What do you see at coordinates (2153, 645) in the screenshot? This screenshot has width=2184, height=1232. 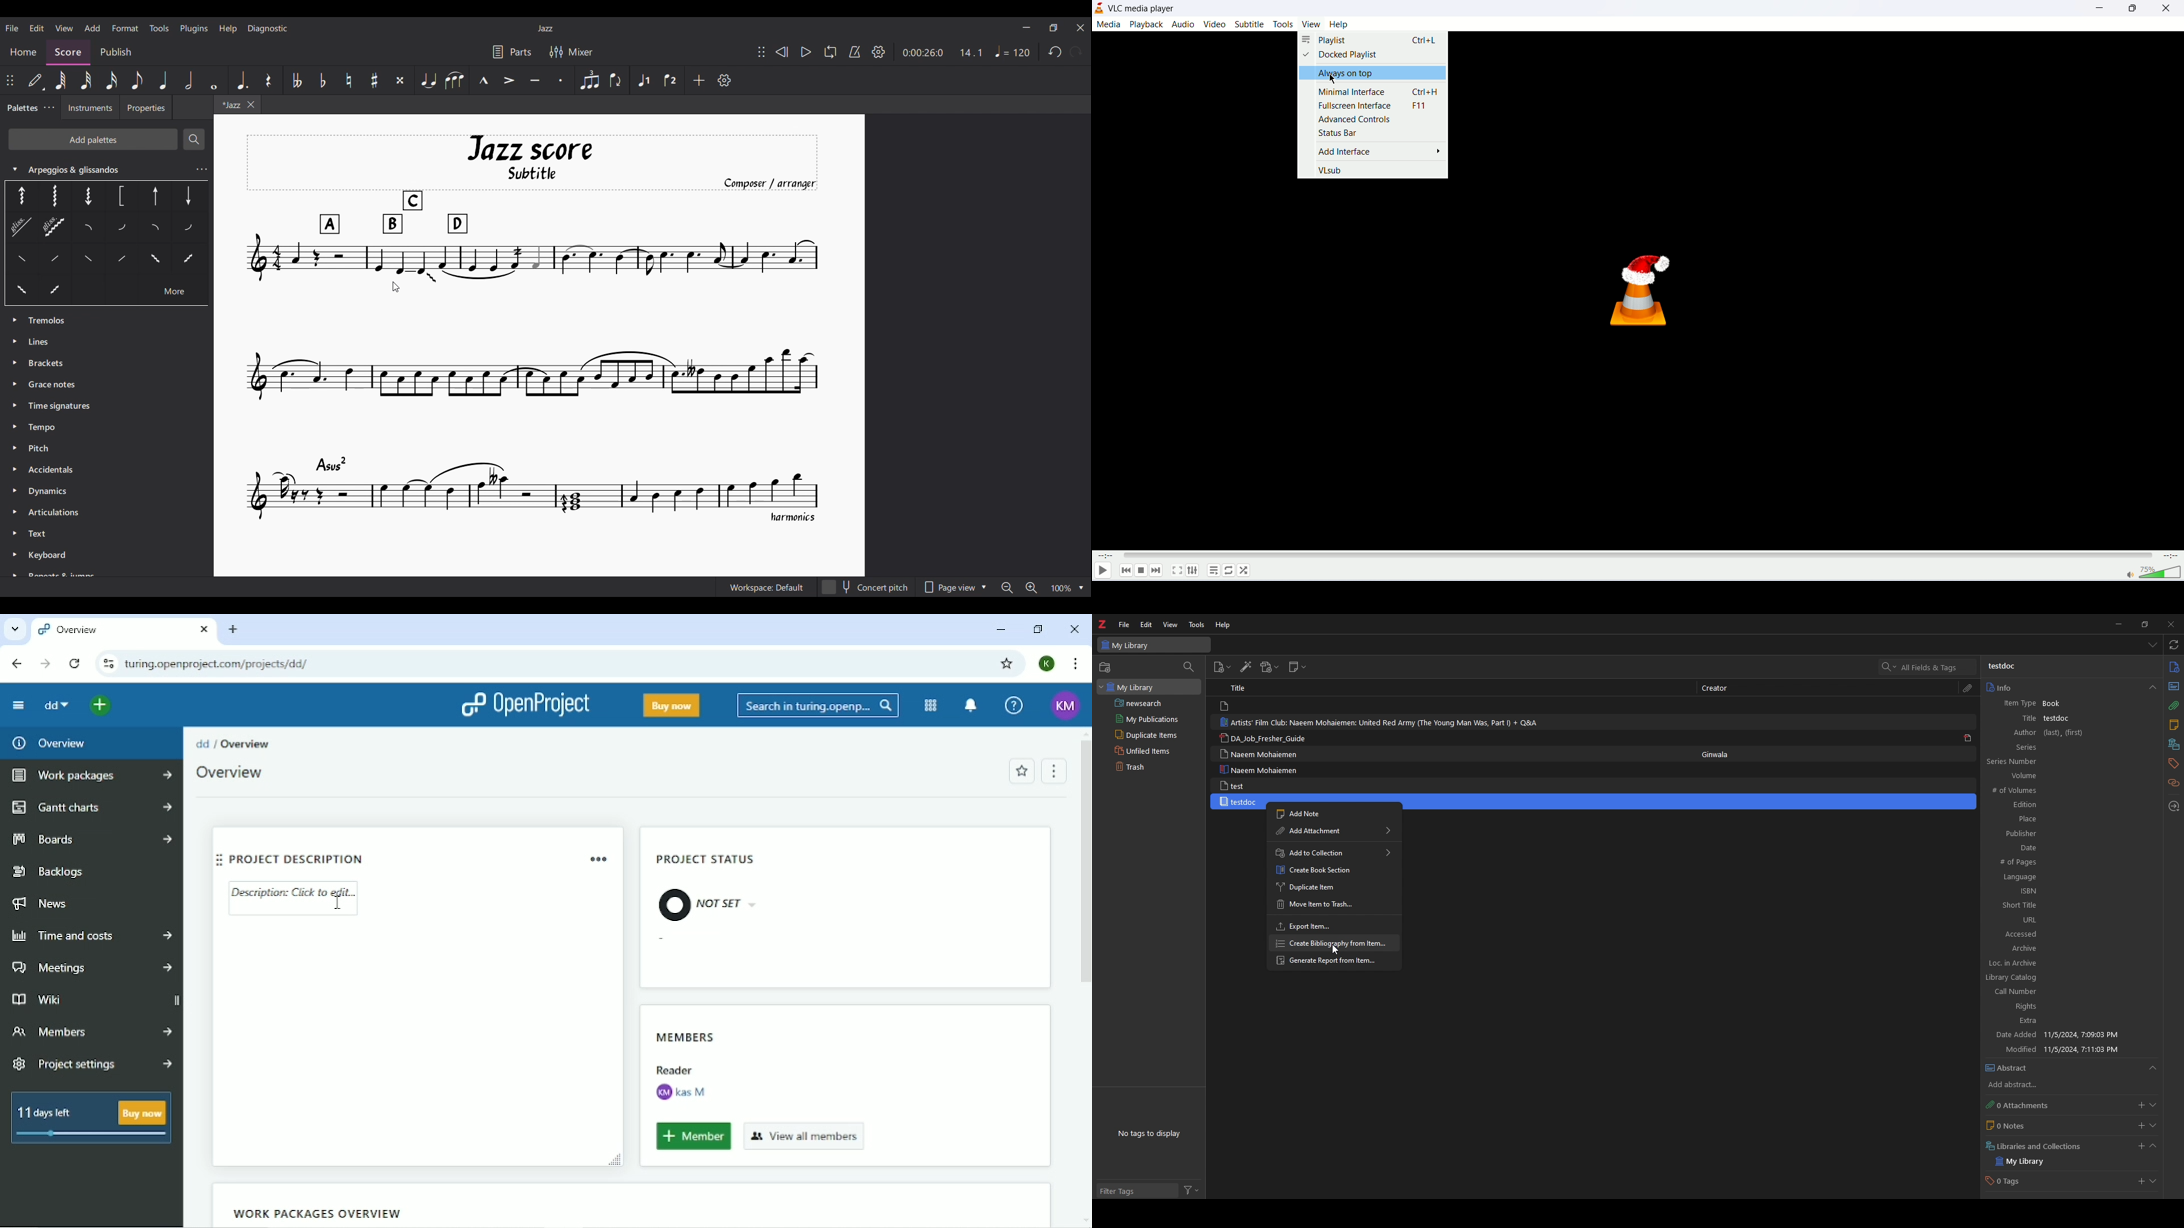 I see `list all items` at bounding box center [2153, 645].